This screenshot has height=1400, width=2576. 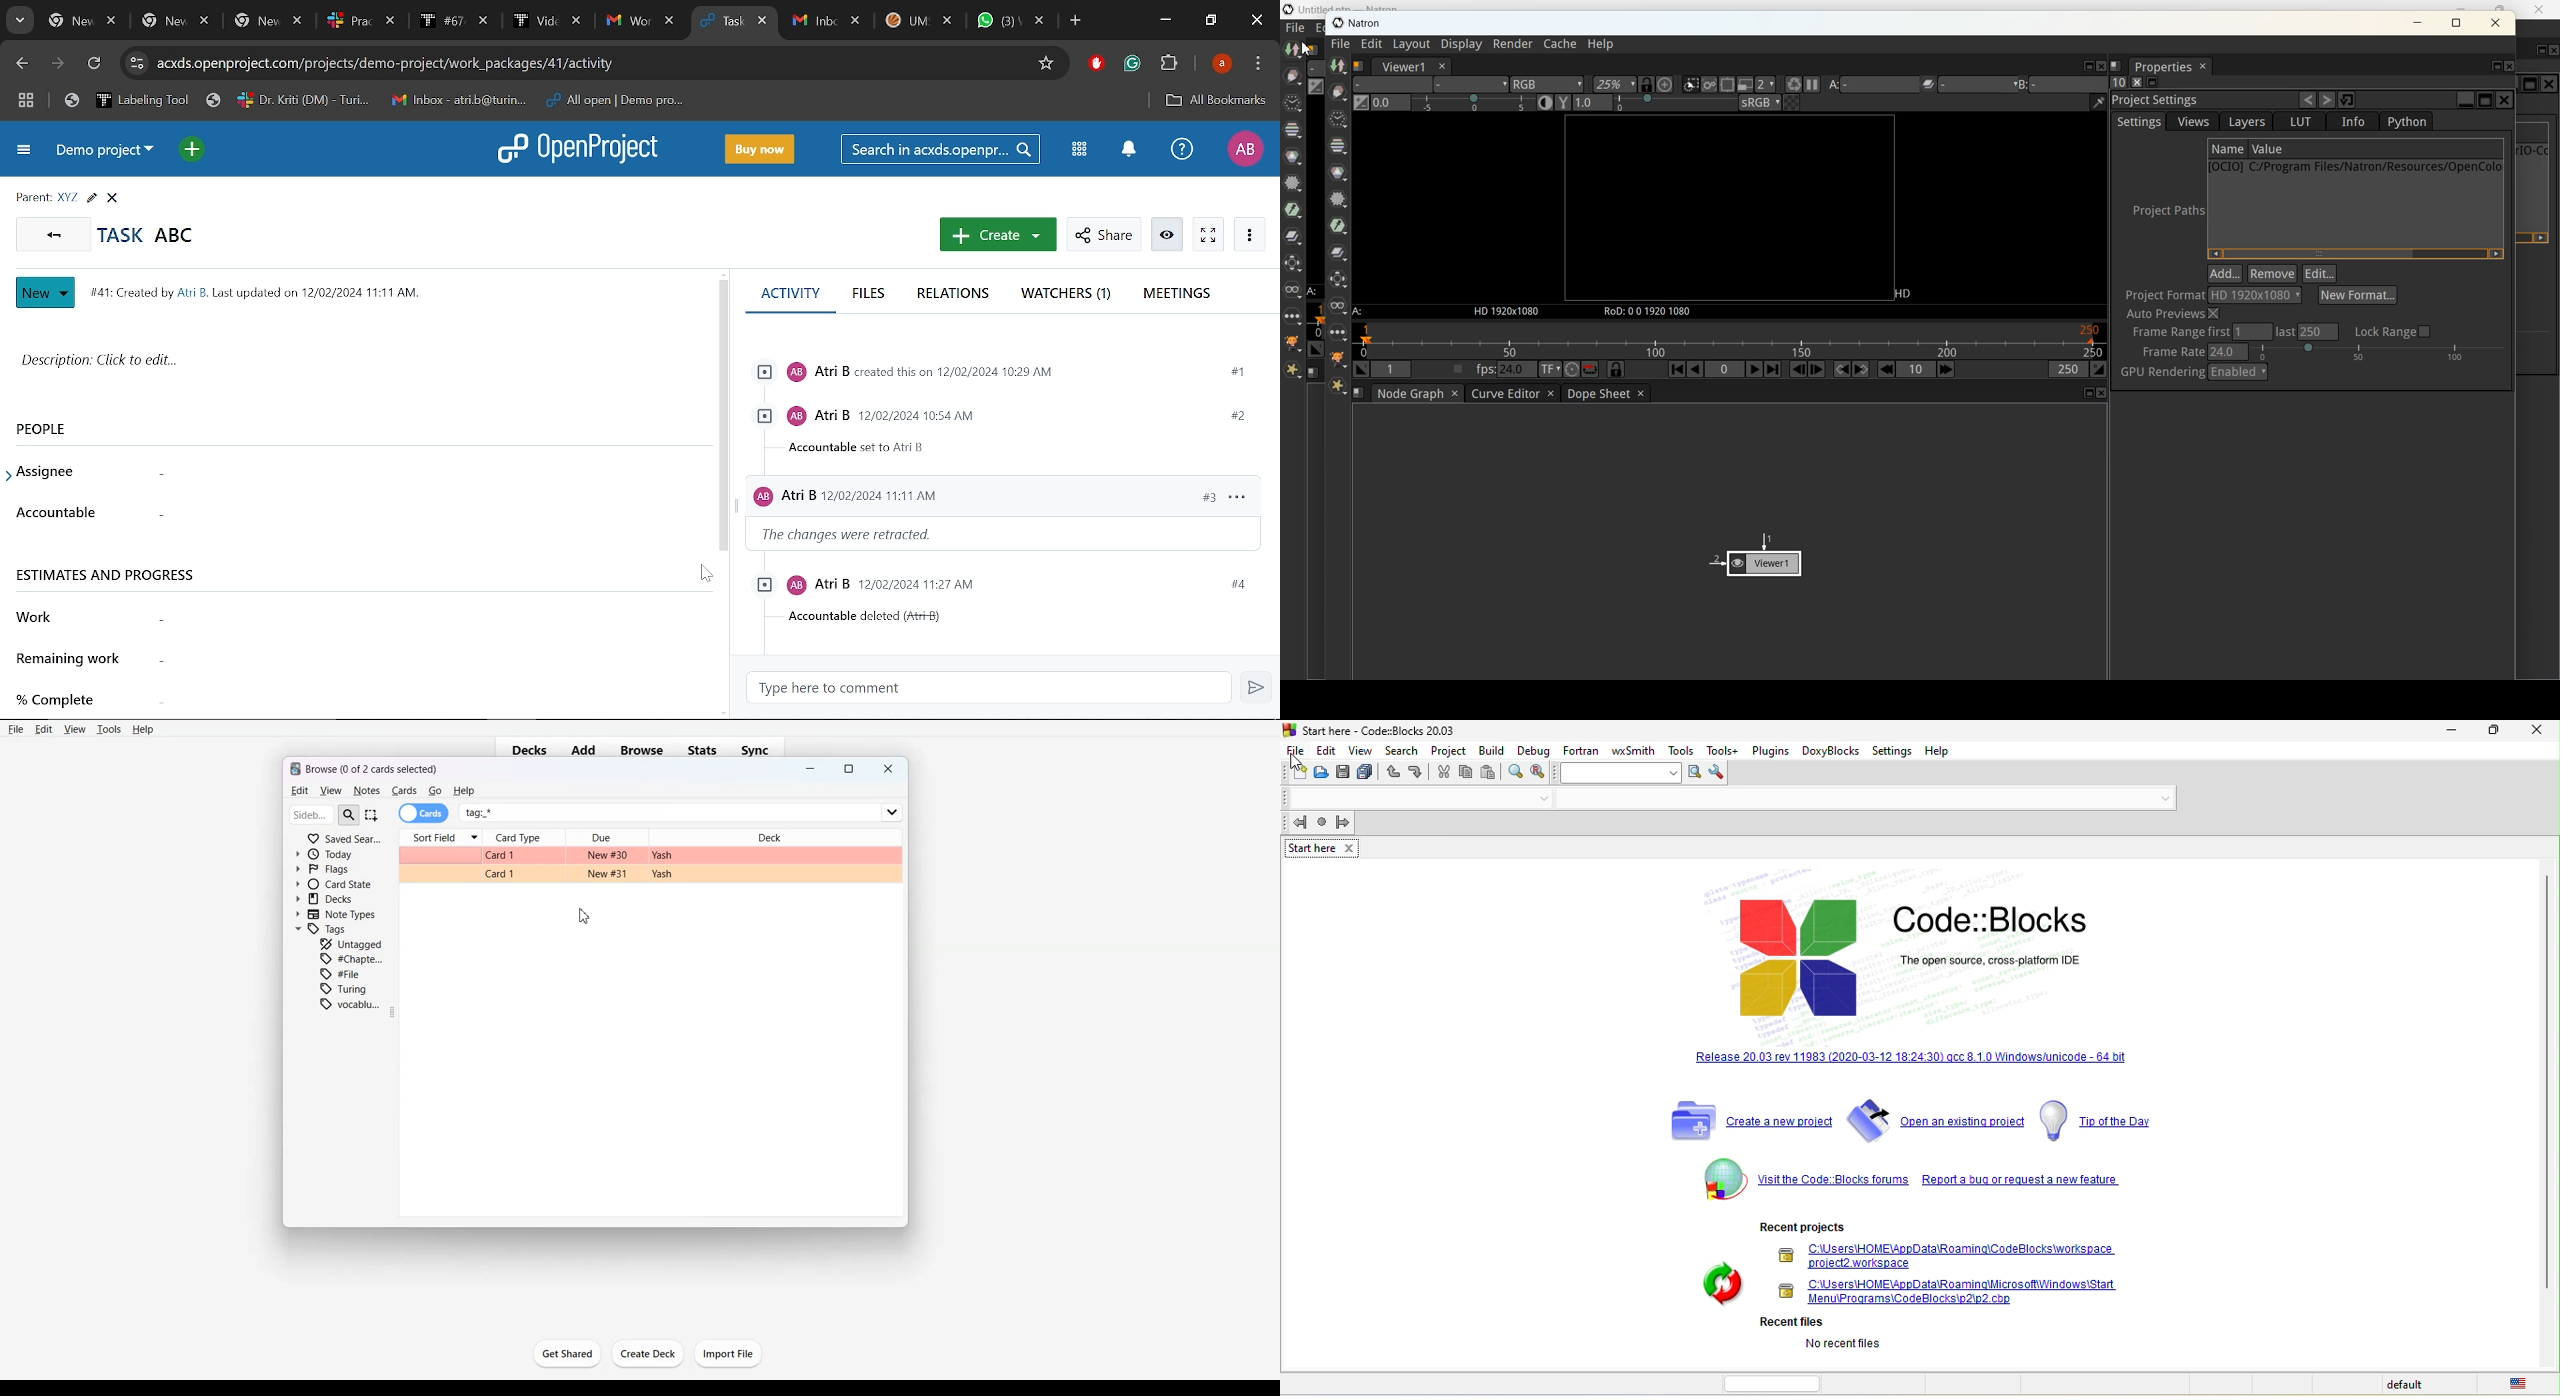 What do you see at coordinates (1683, 750) in the screenshot?
I see `tools` at bounding box center [1683, 750].